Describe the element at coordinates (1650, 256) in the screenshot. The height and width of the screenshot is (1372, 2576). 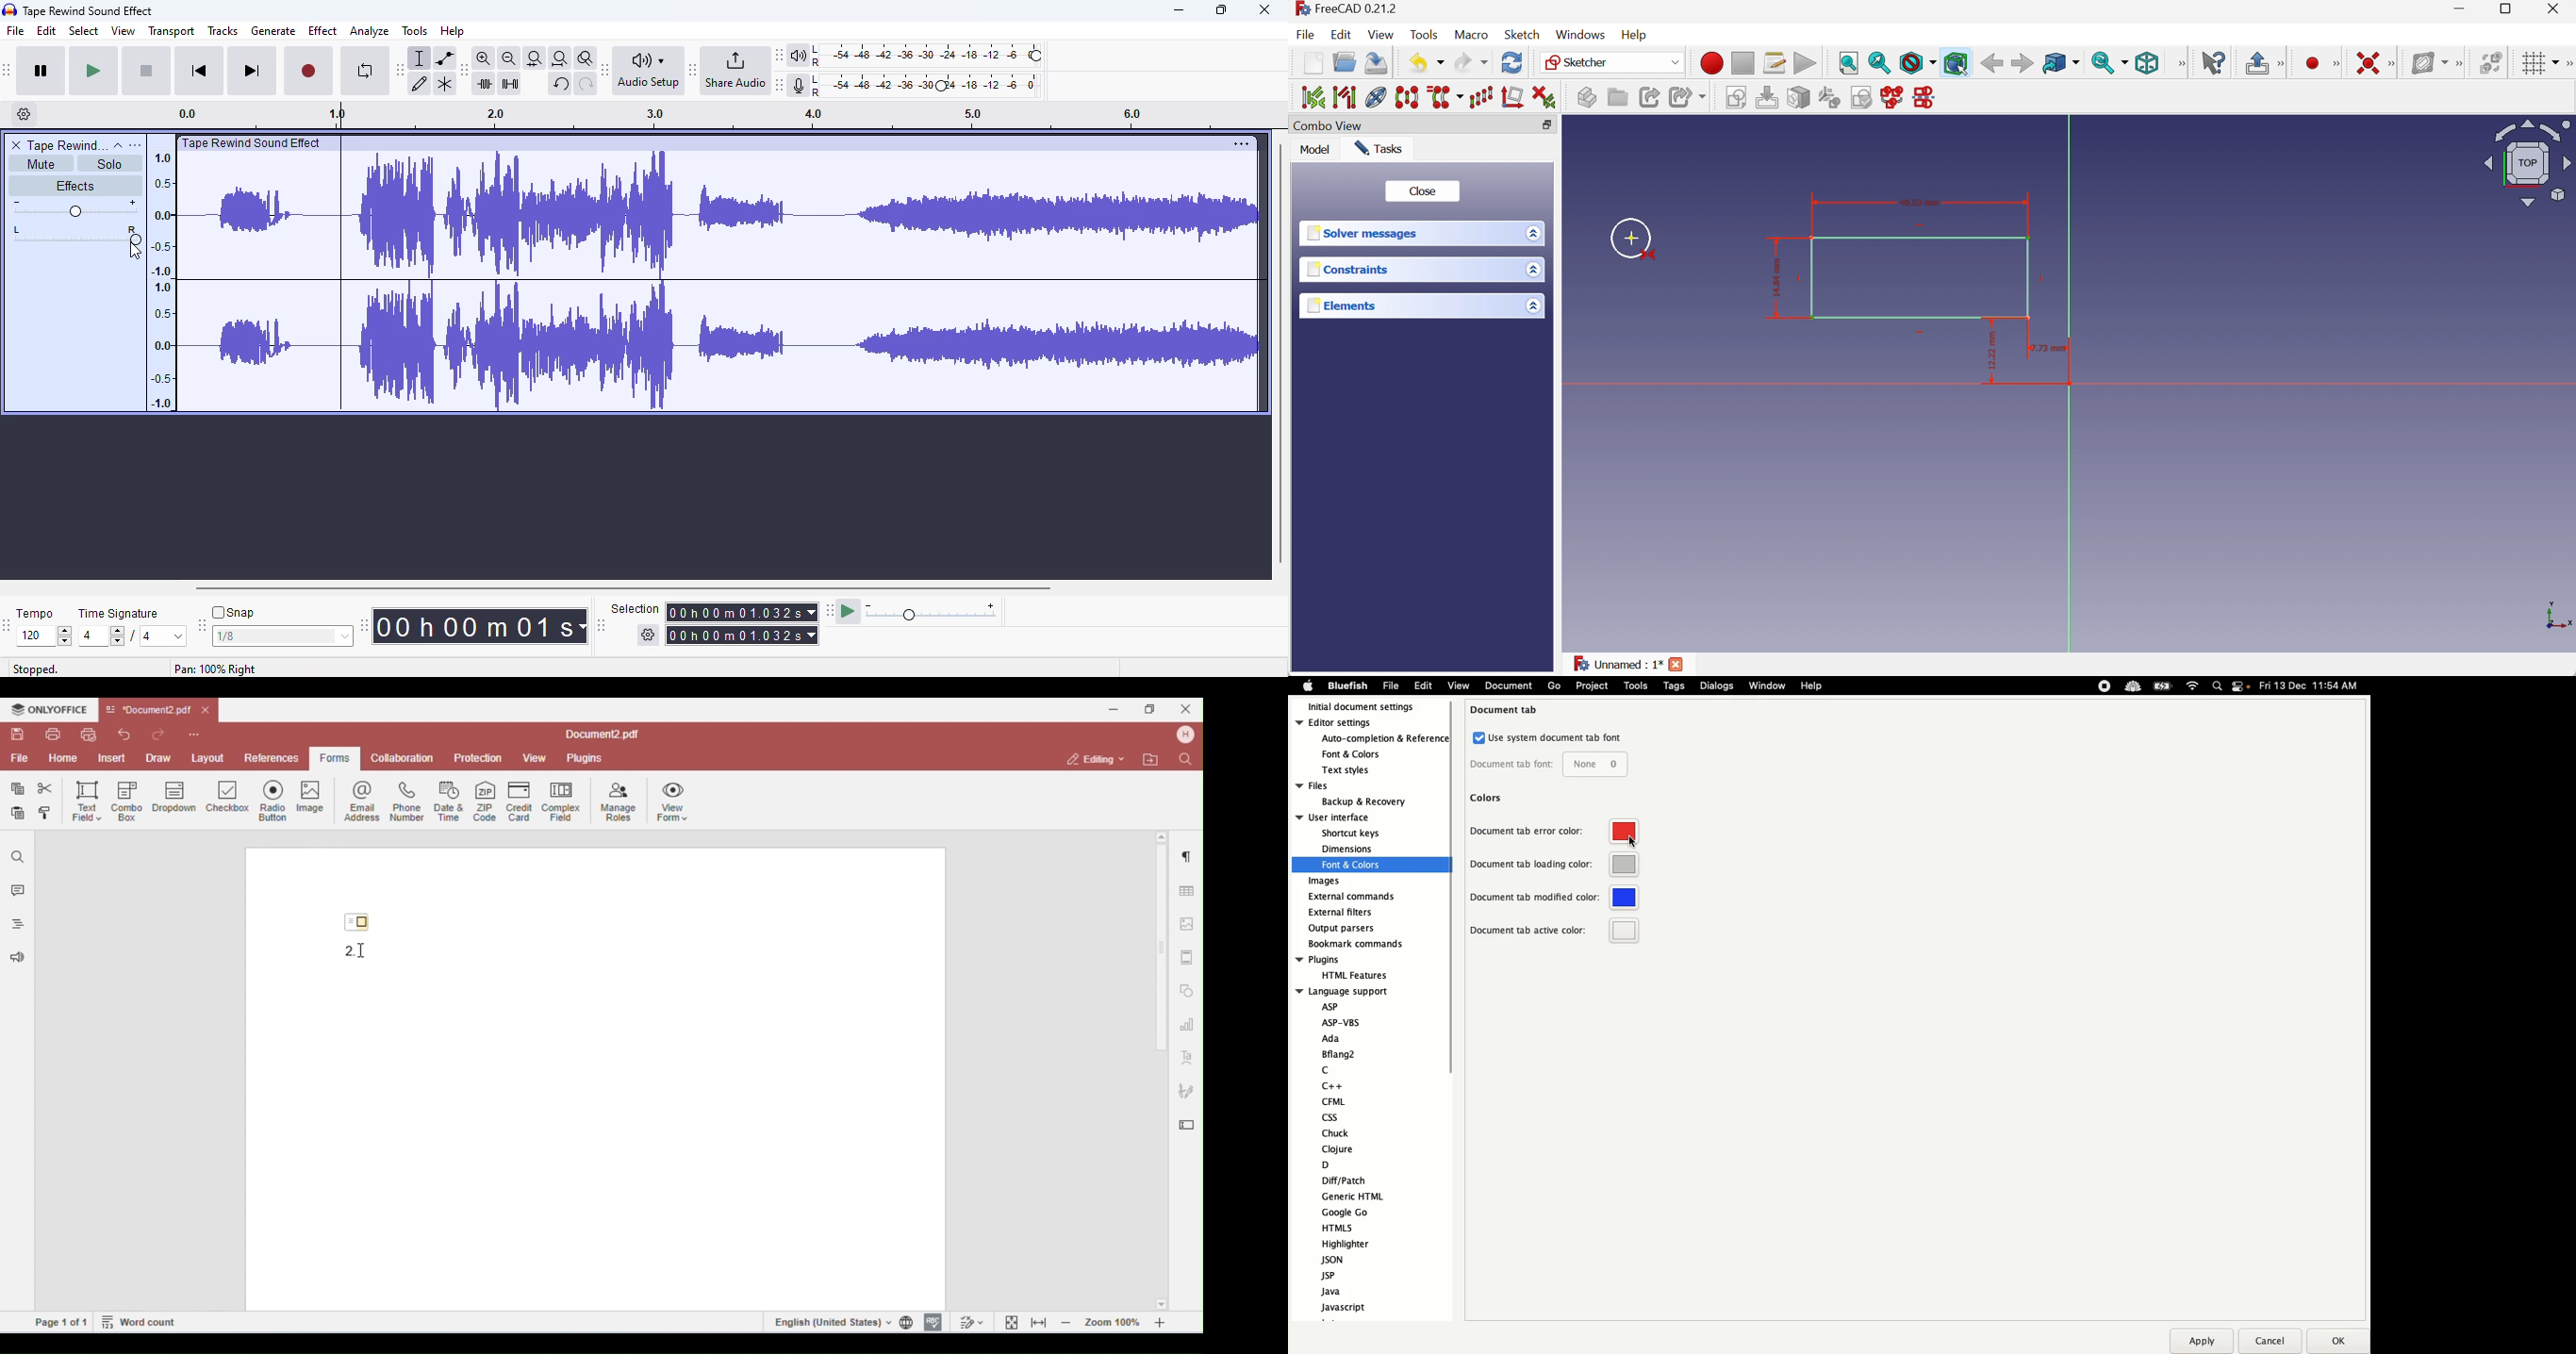
I see `constrain symmetrical` at that location.